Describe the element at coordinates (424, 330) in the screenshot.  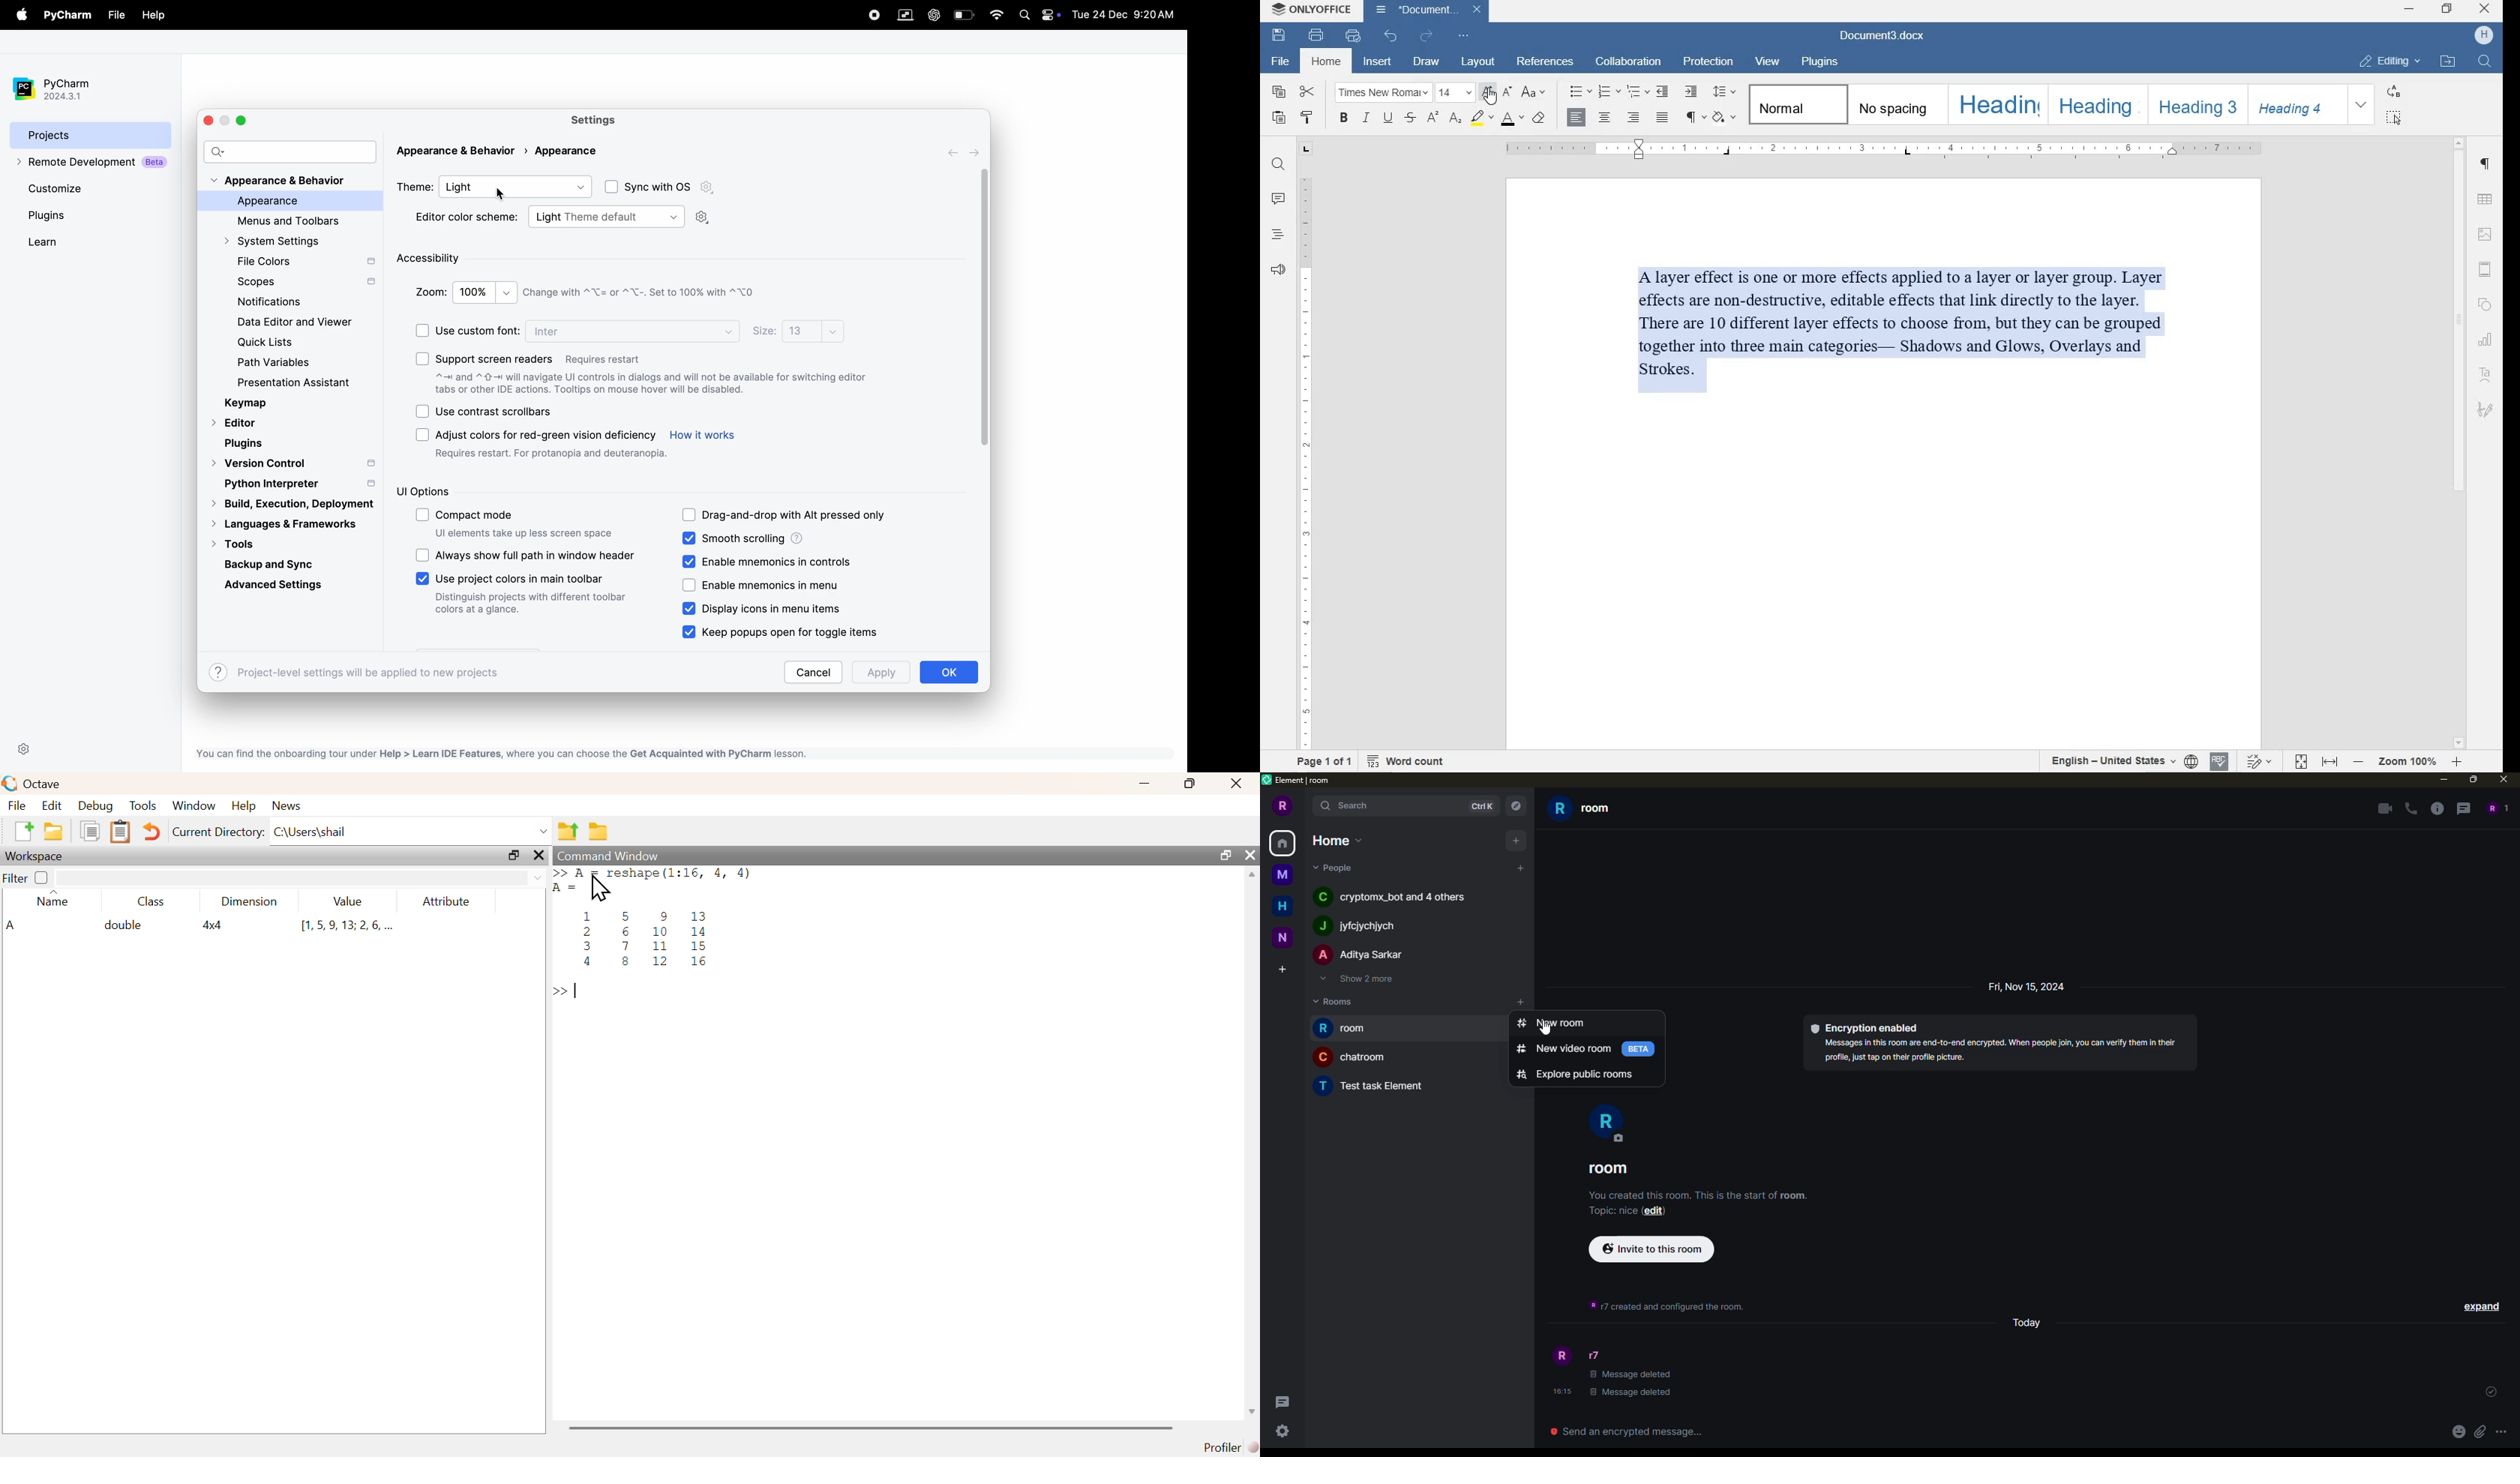
I see `checkbox` at that location.